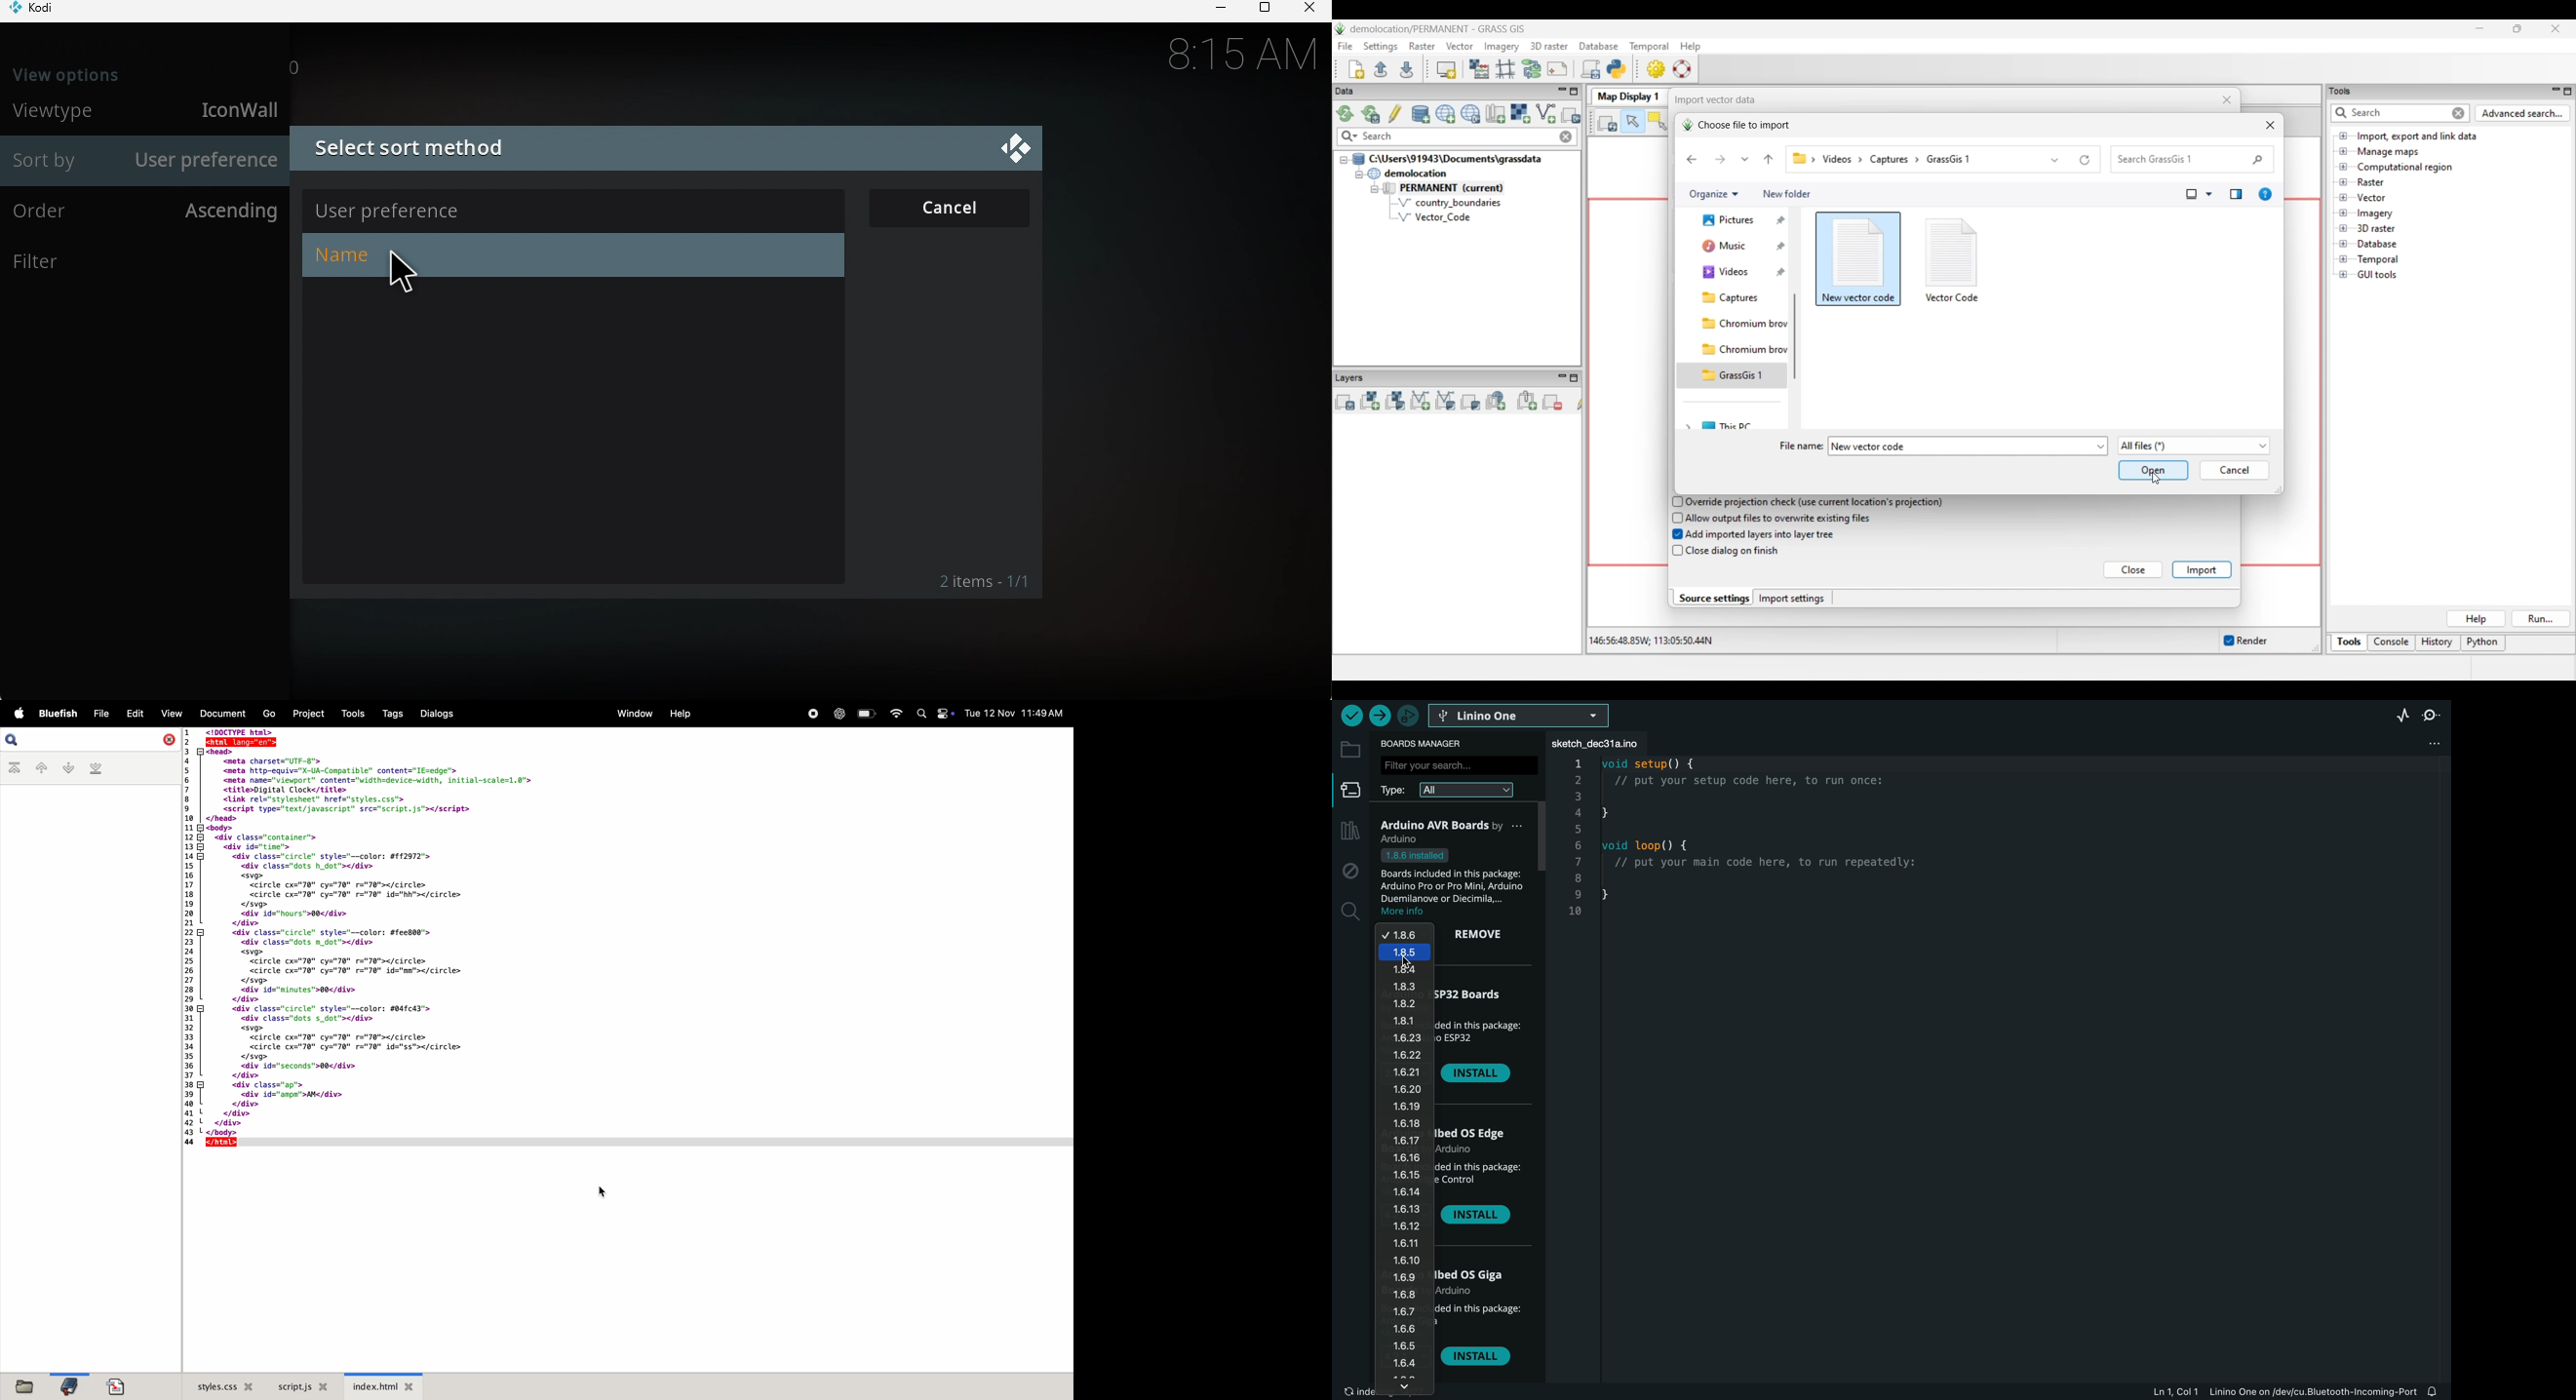 The image size is (2576, 1400). What do you see at coordinates (634, 712) in the screenshot?
I see `window` at bounding box center [634, 712].